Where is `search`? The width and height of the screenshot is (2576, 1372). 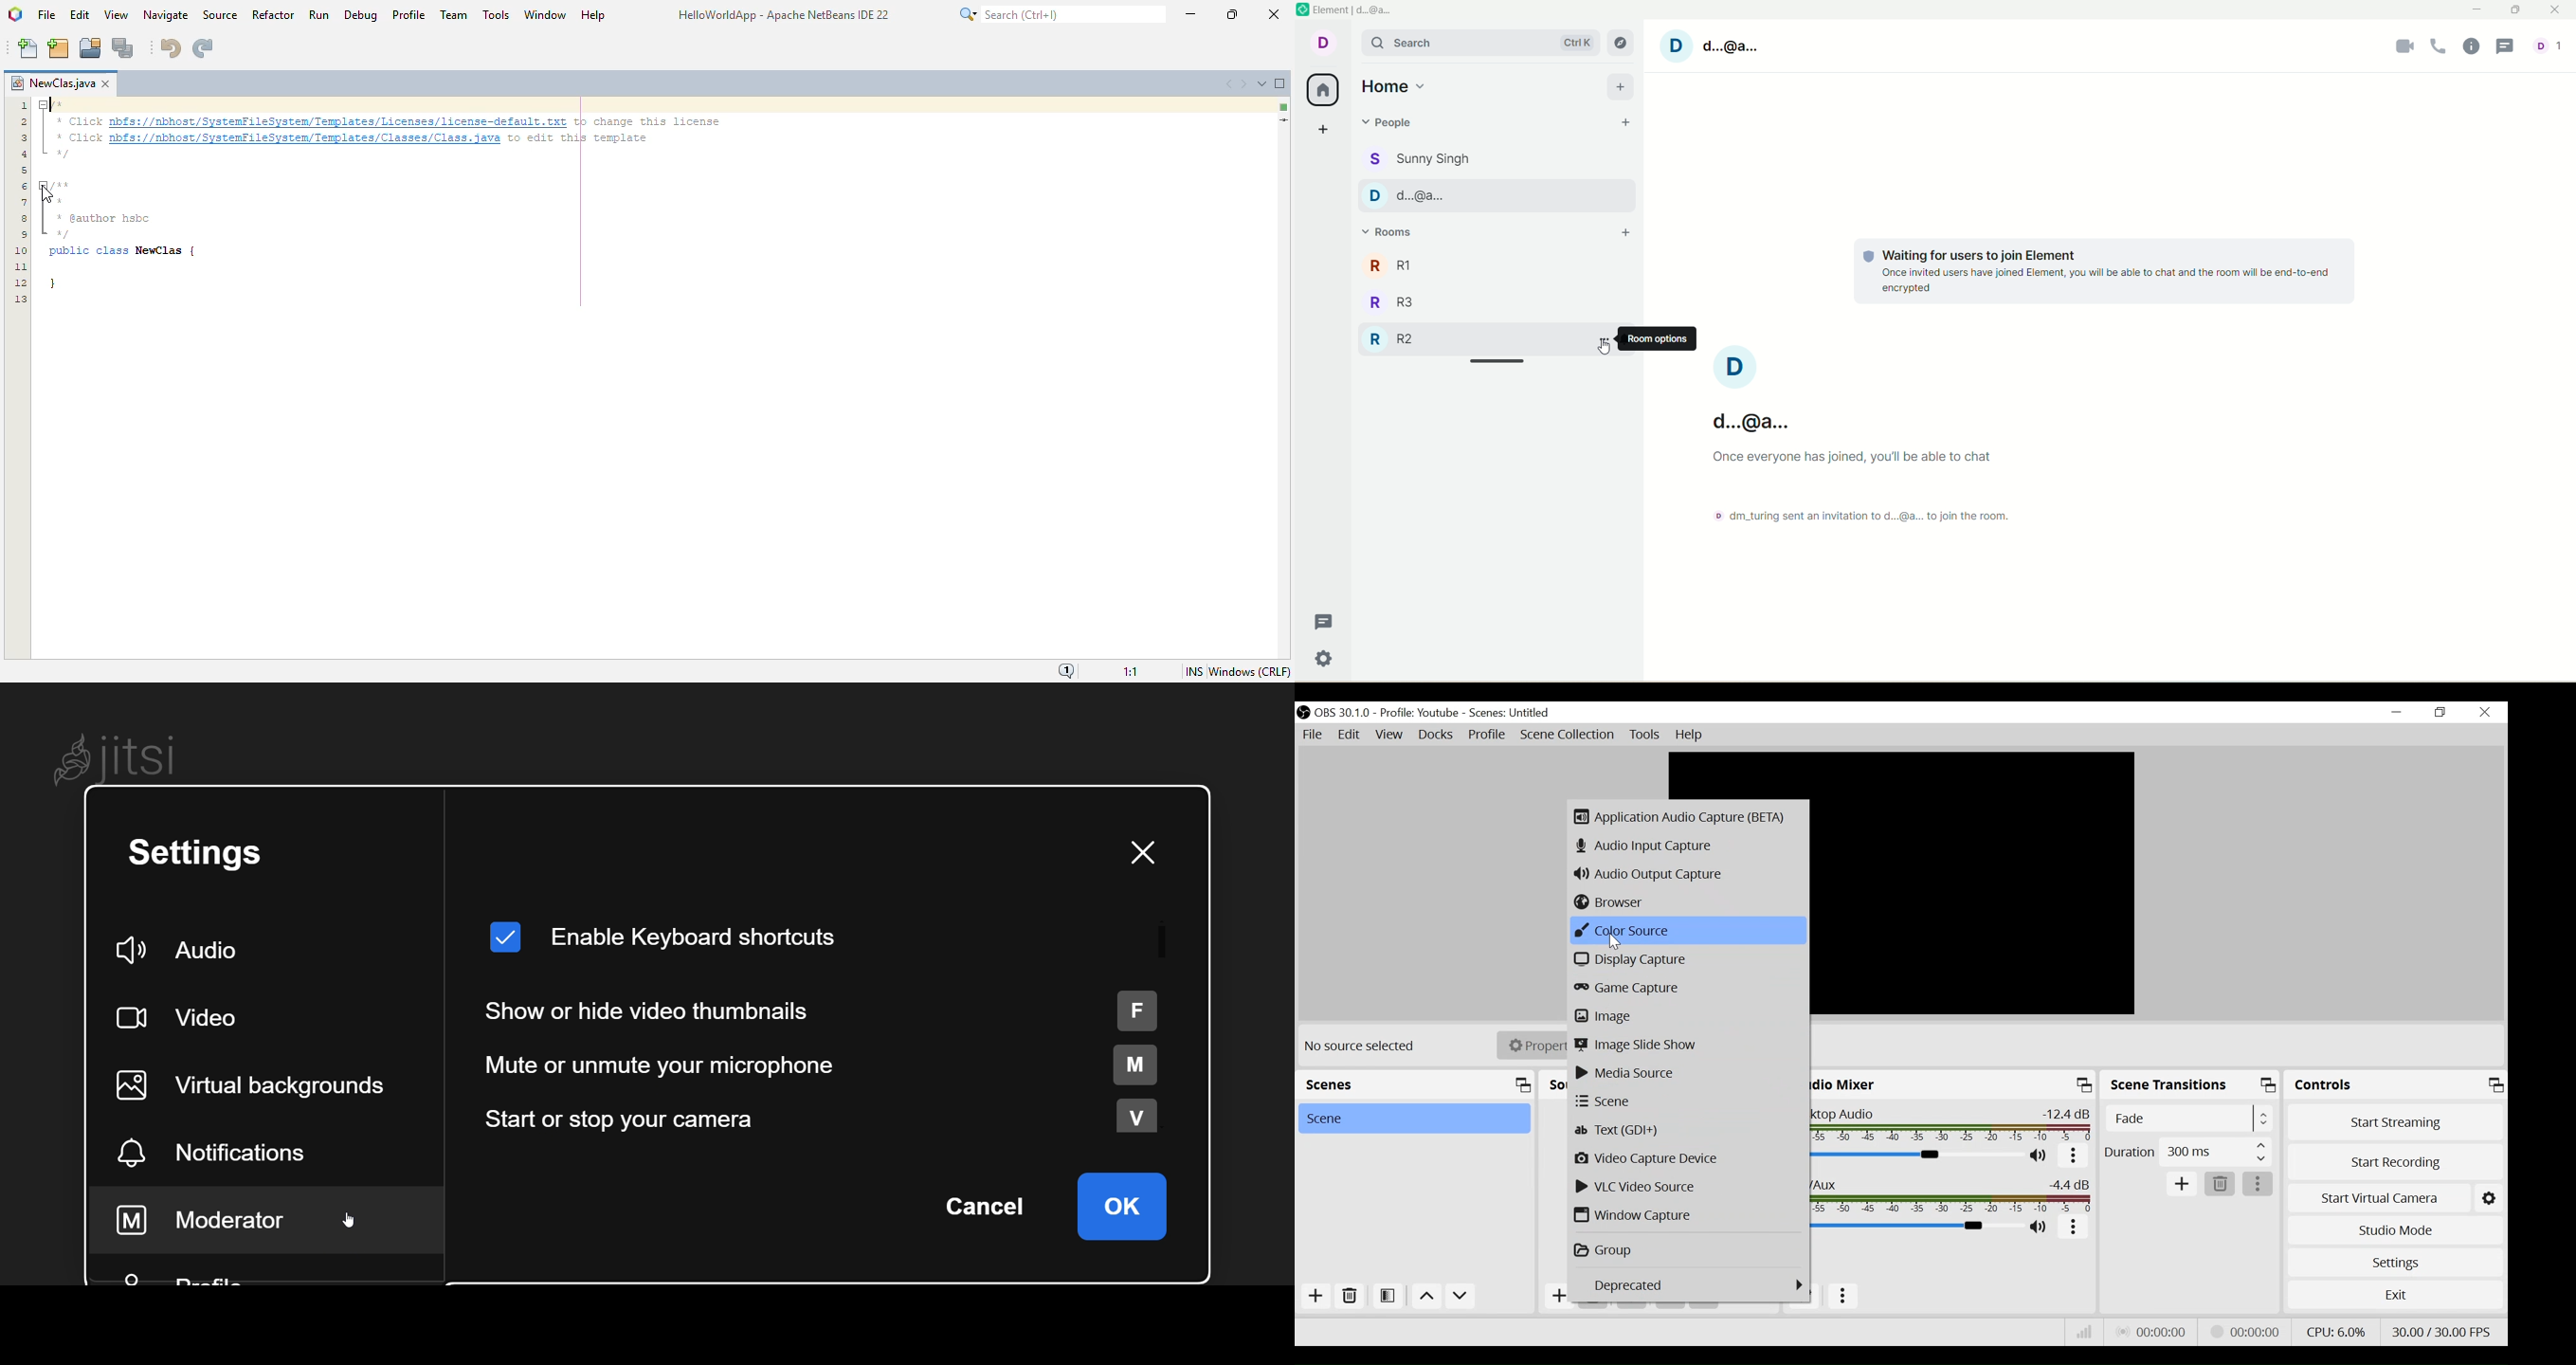 search is located at coordinates (1476, 42).